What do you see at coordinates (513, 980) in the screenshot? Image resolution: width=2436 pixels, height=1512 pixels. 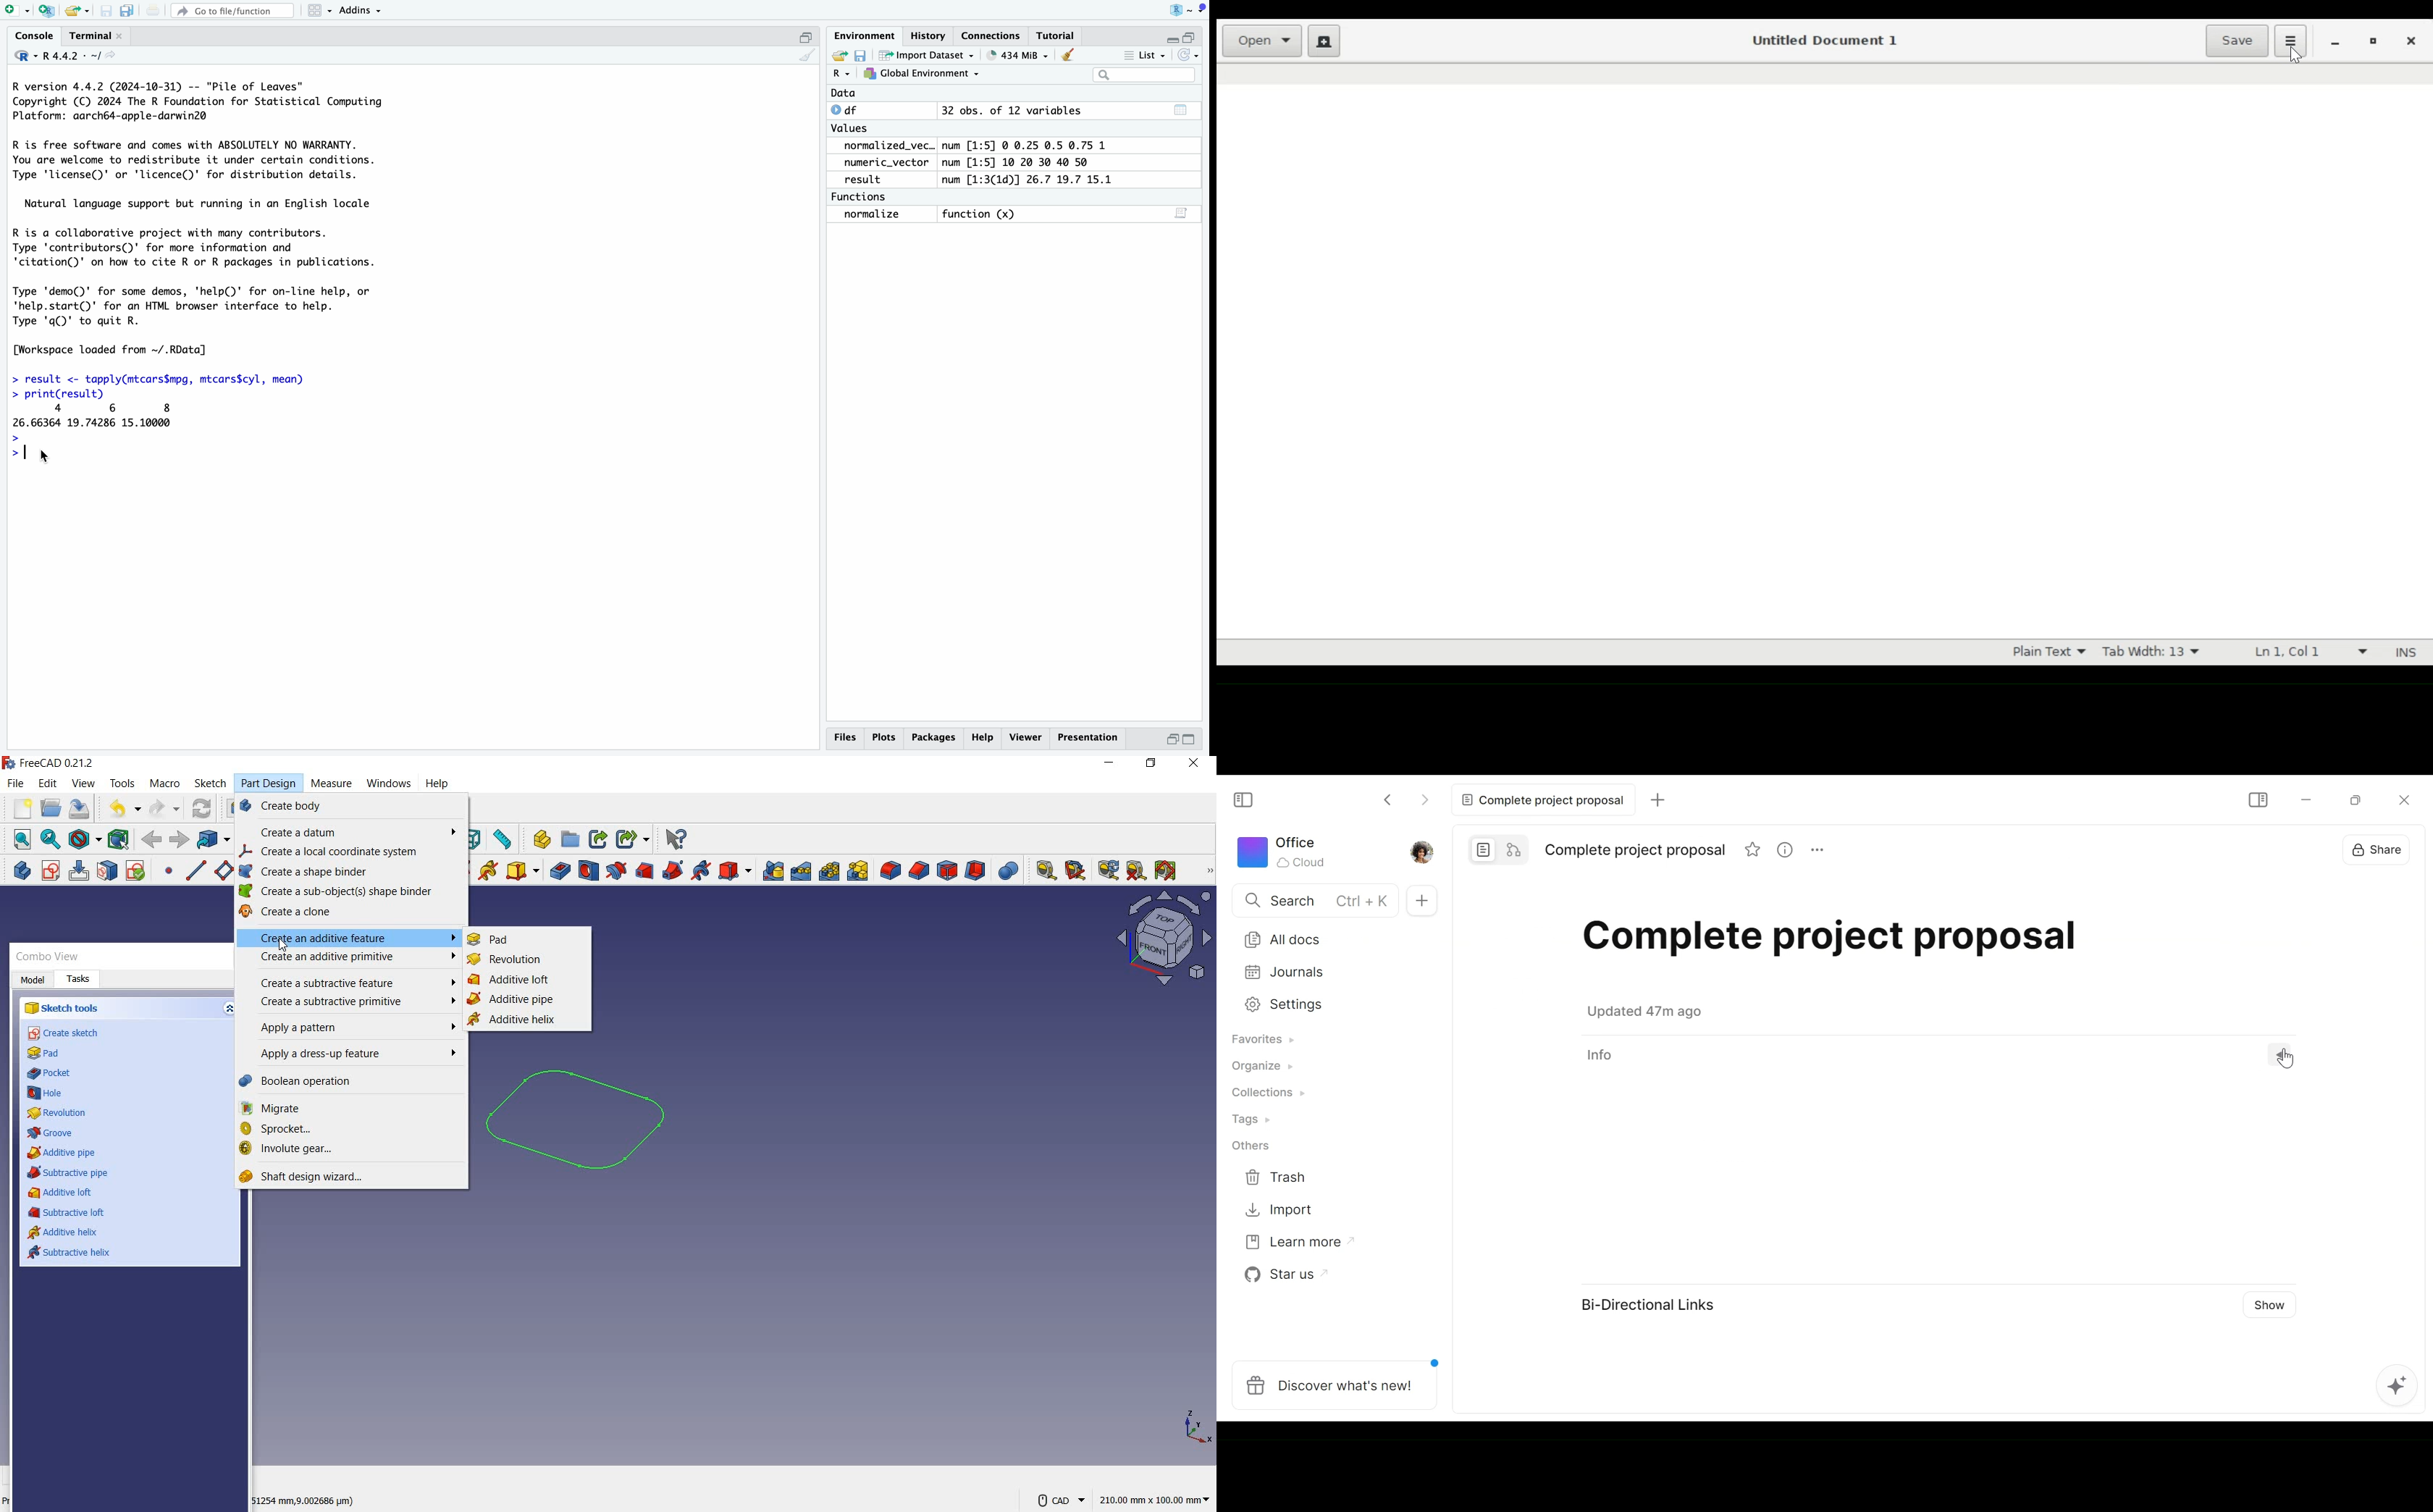 I see `additive loft` at bounding box center [513, 980].